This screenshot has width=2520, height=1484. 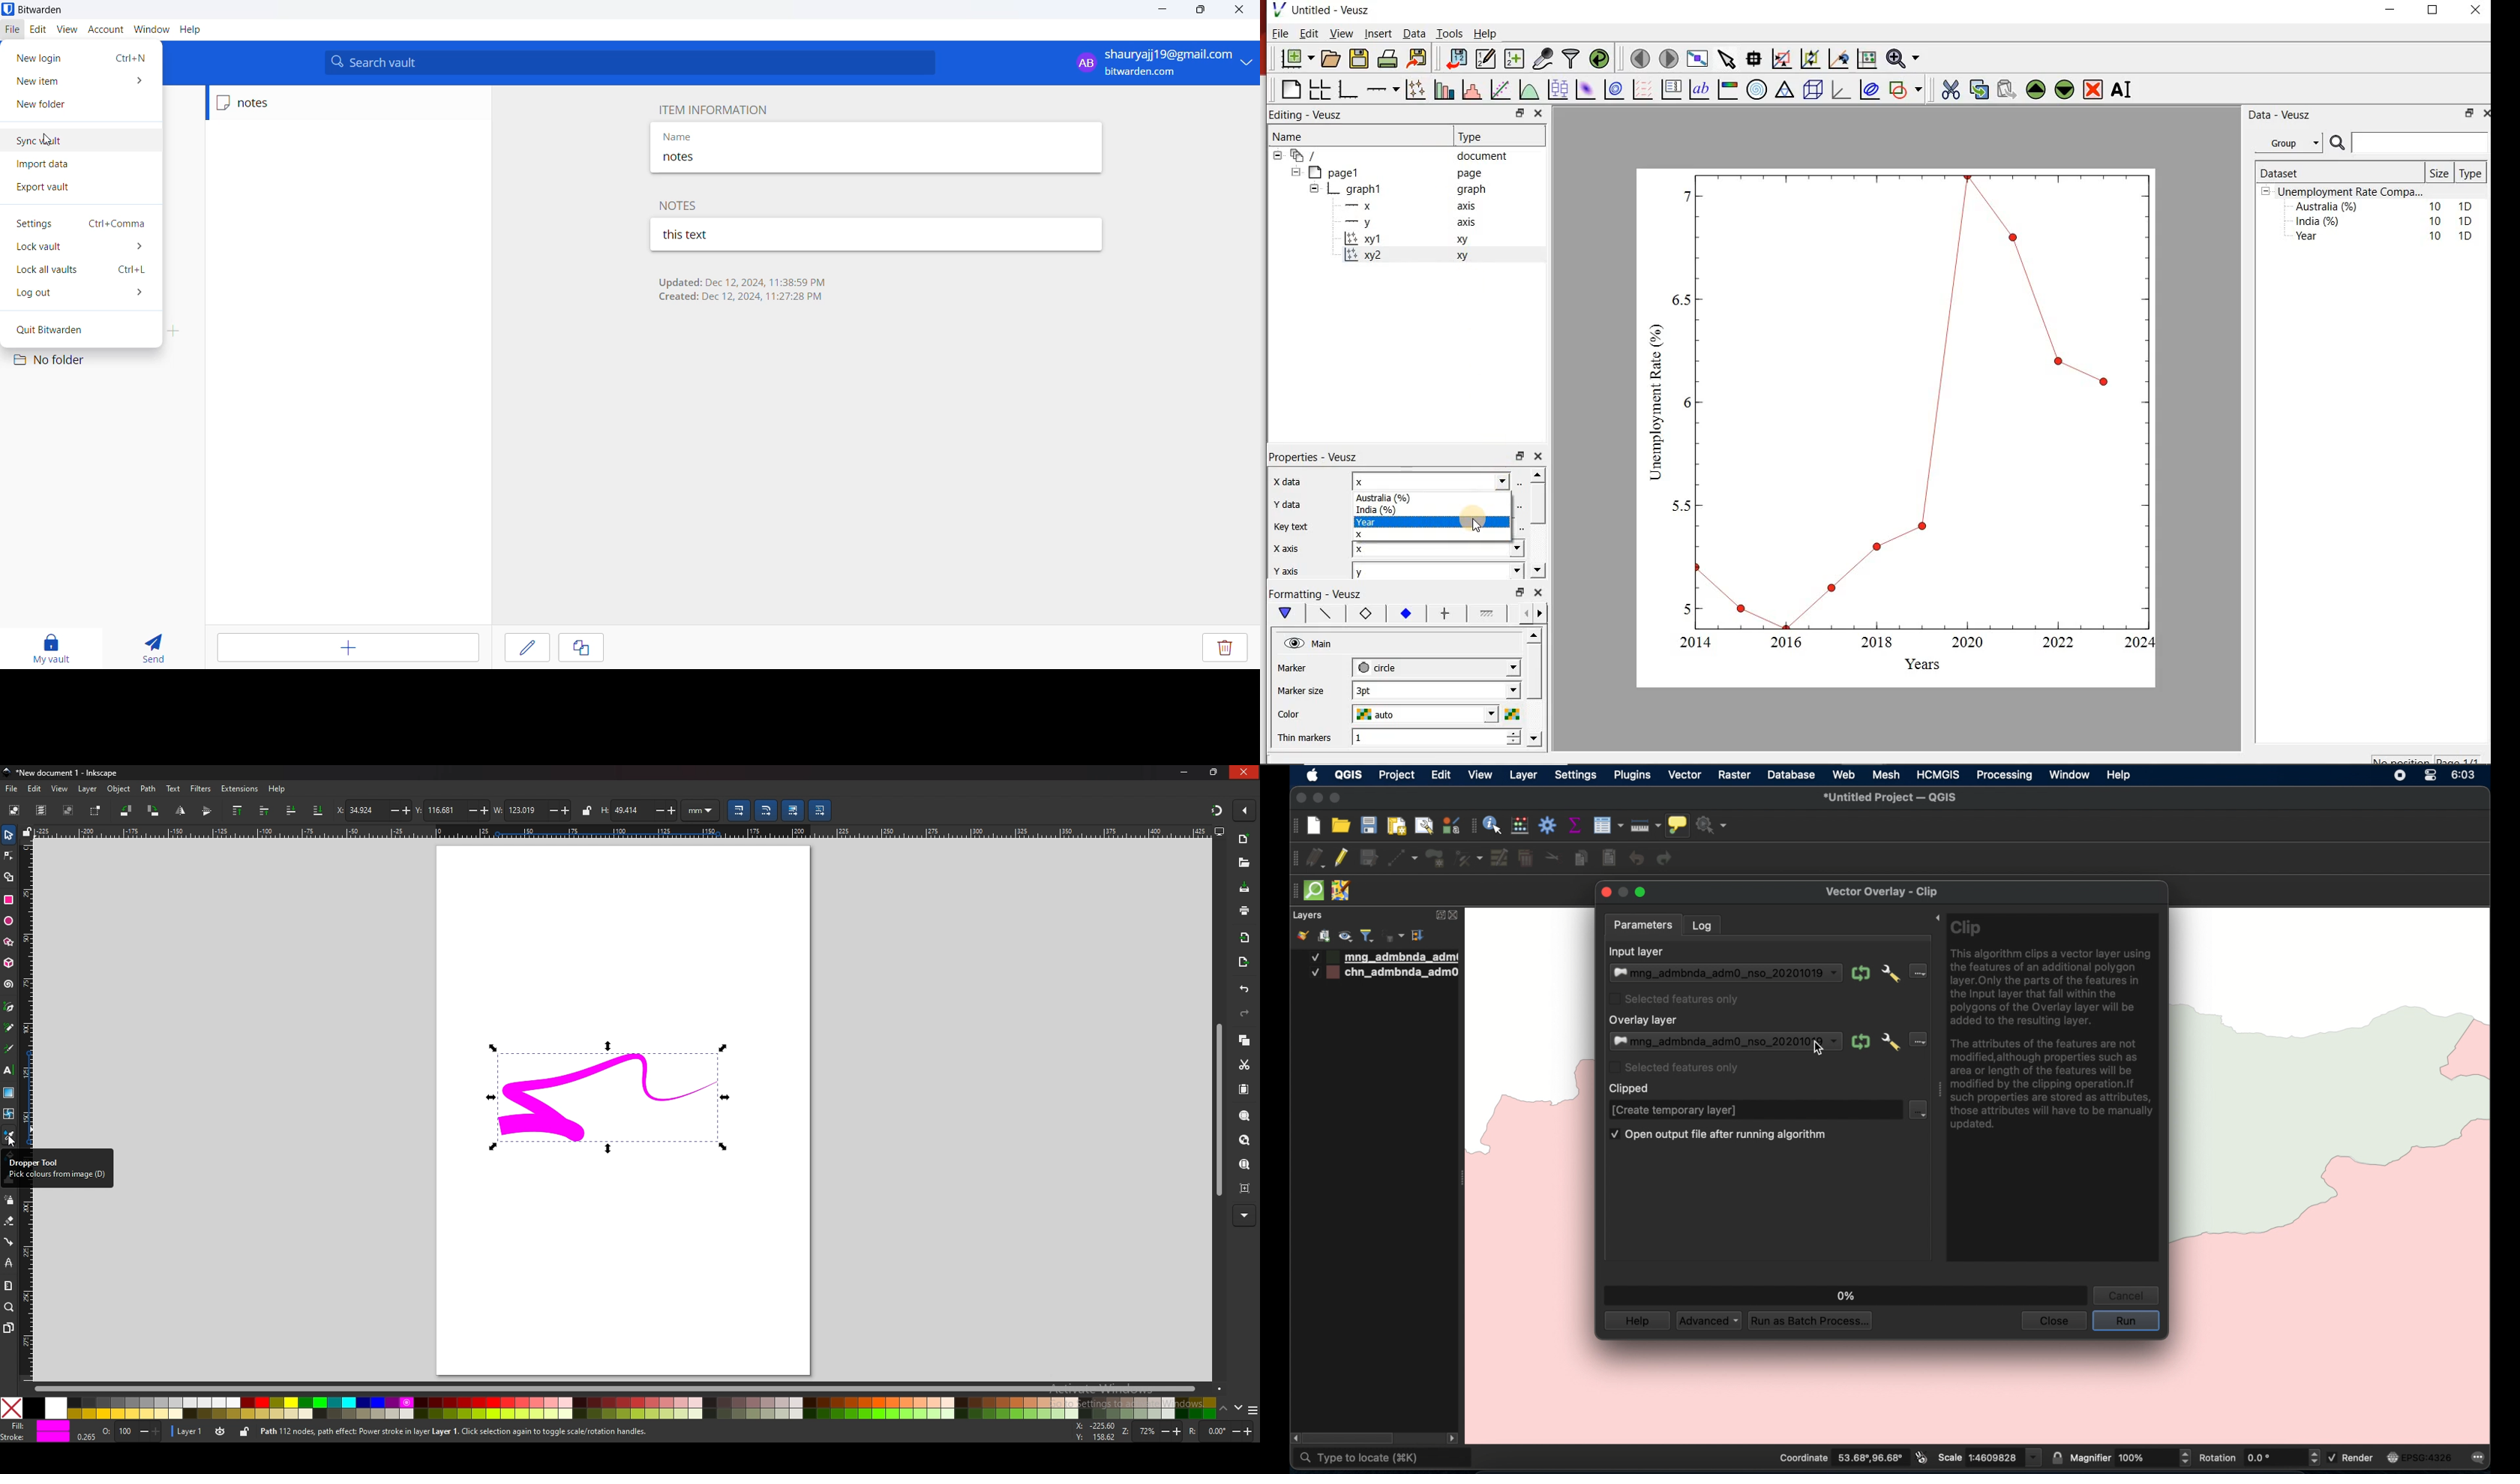 I want to click on move patterns, so click(x=820, y=810).